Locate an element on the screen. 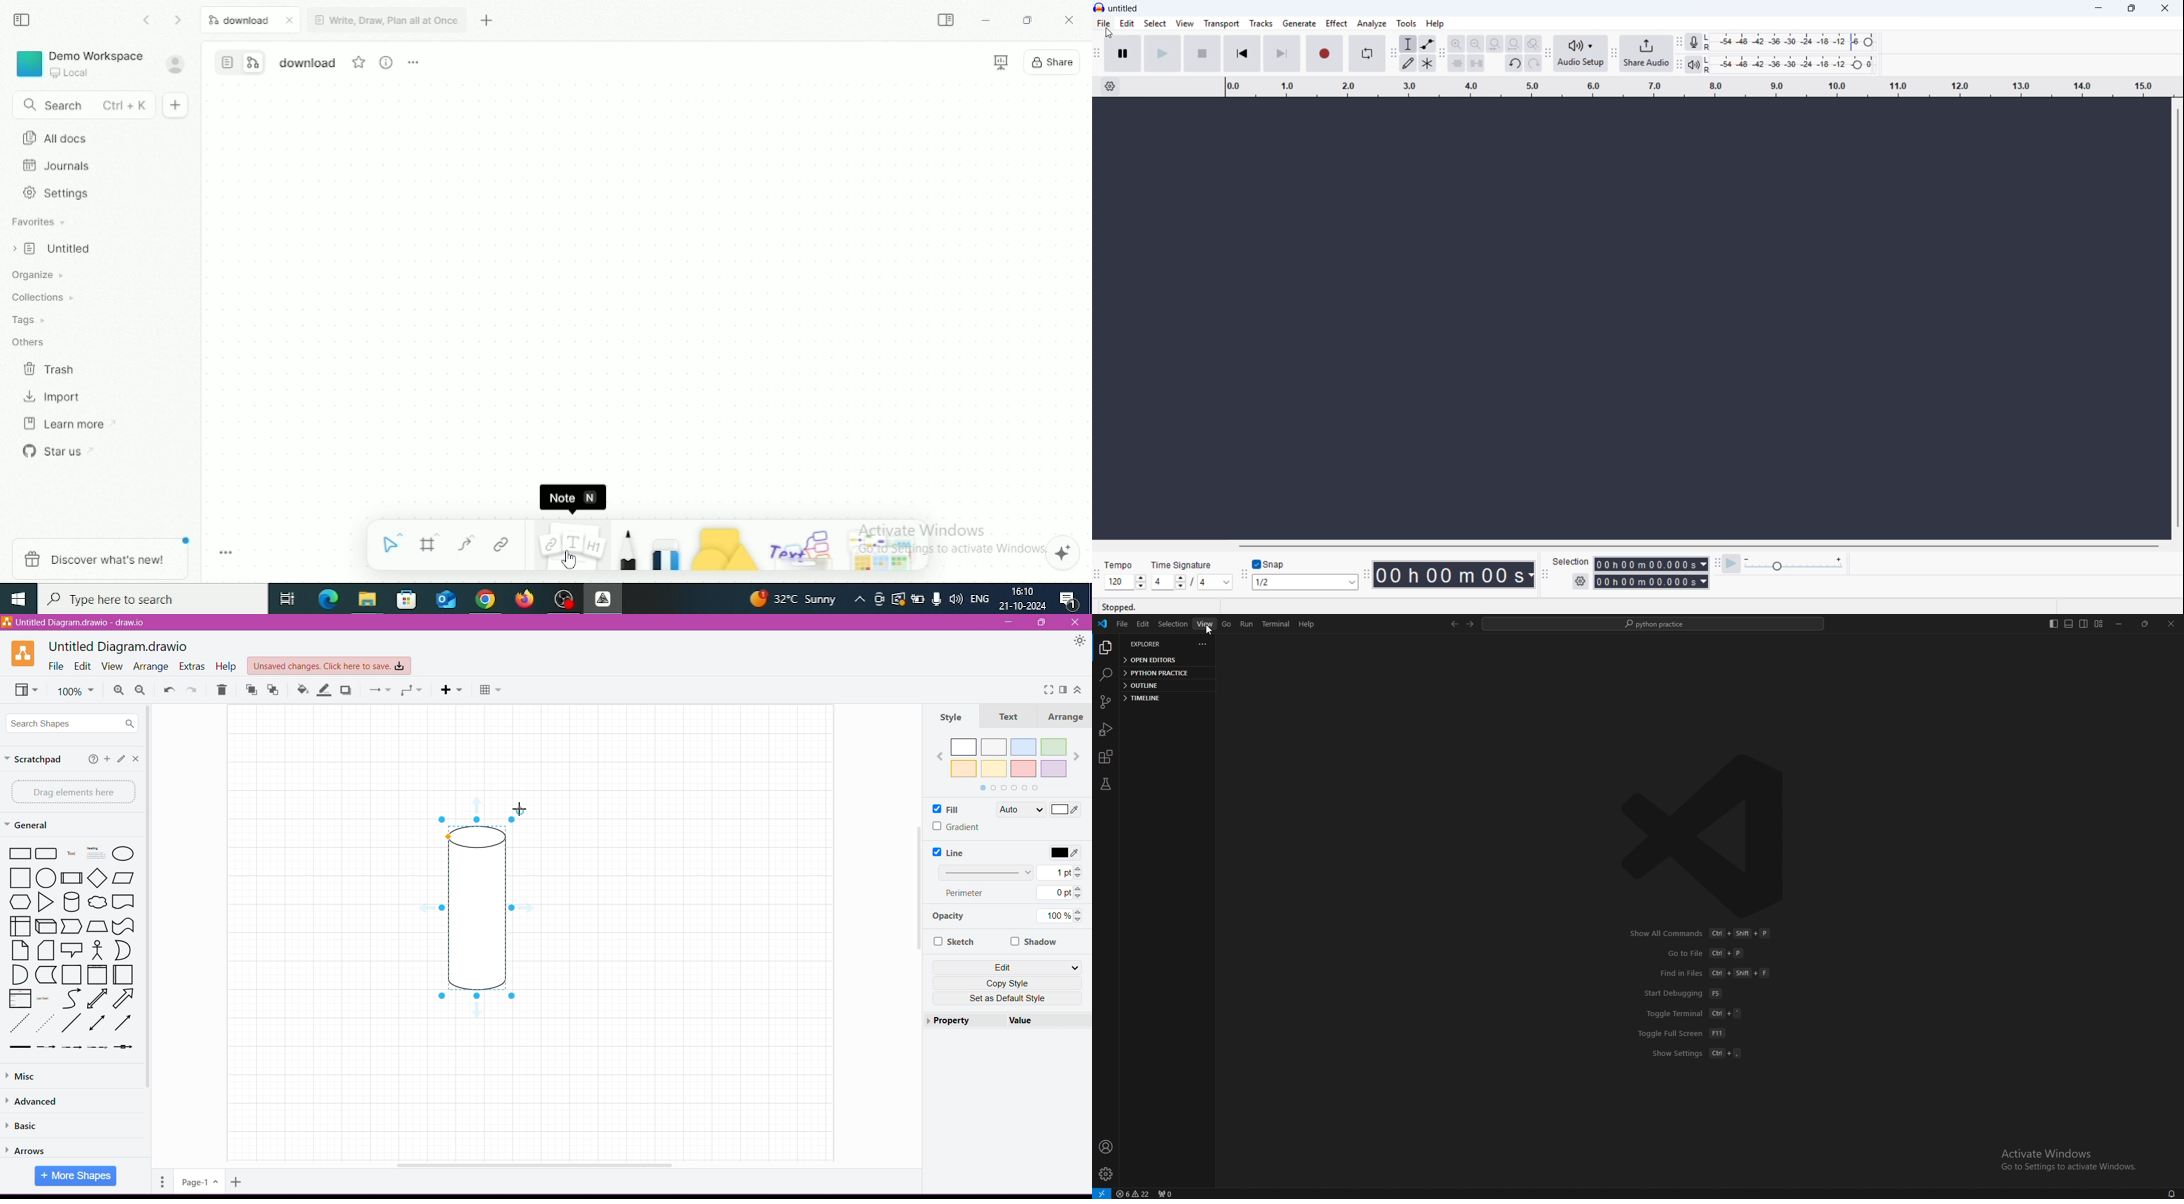 The width and height of the screenshot is (2184, 1204). Others is located at coordinates (35, 344).